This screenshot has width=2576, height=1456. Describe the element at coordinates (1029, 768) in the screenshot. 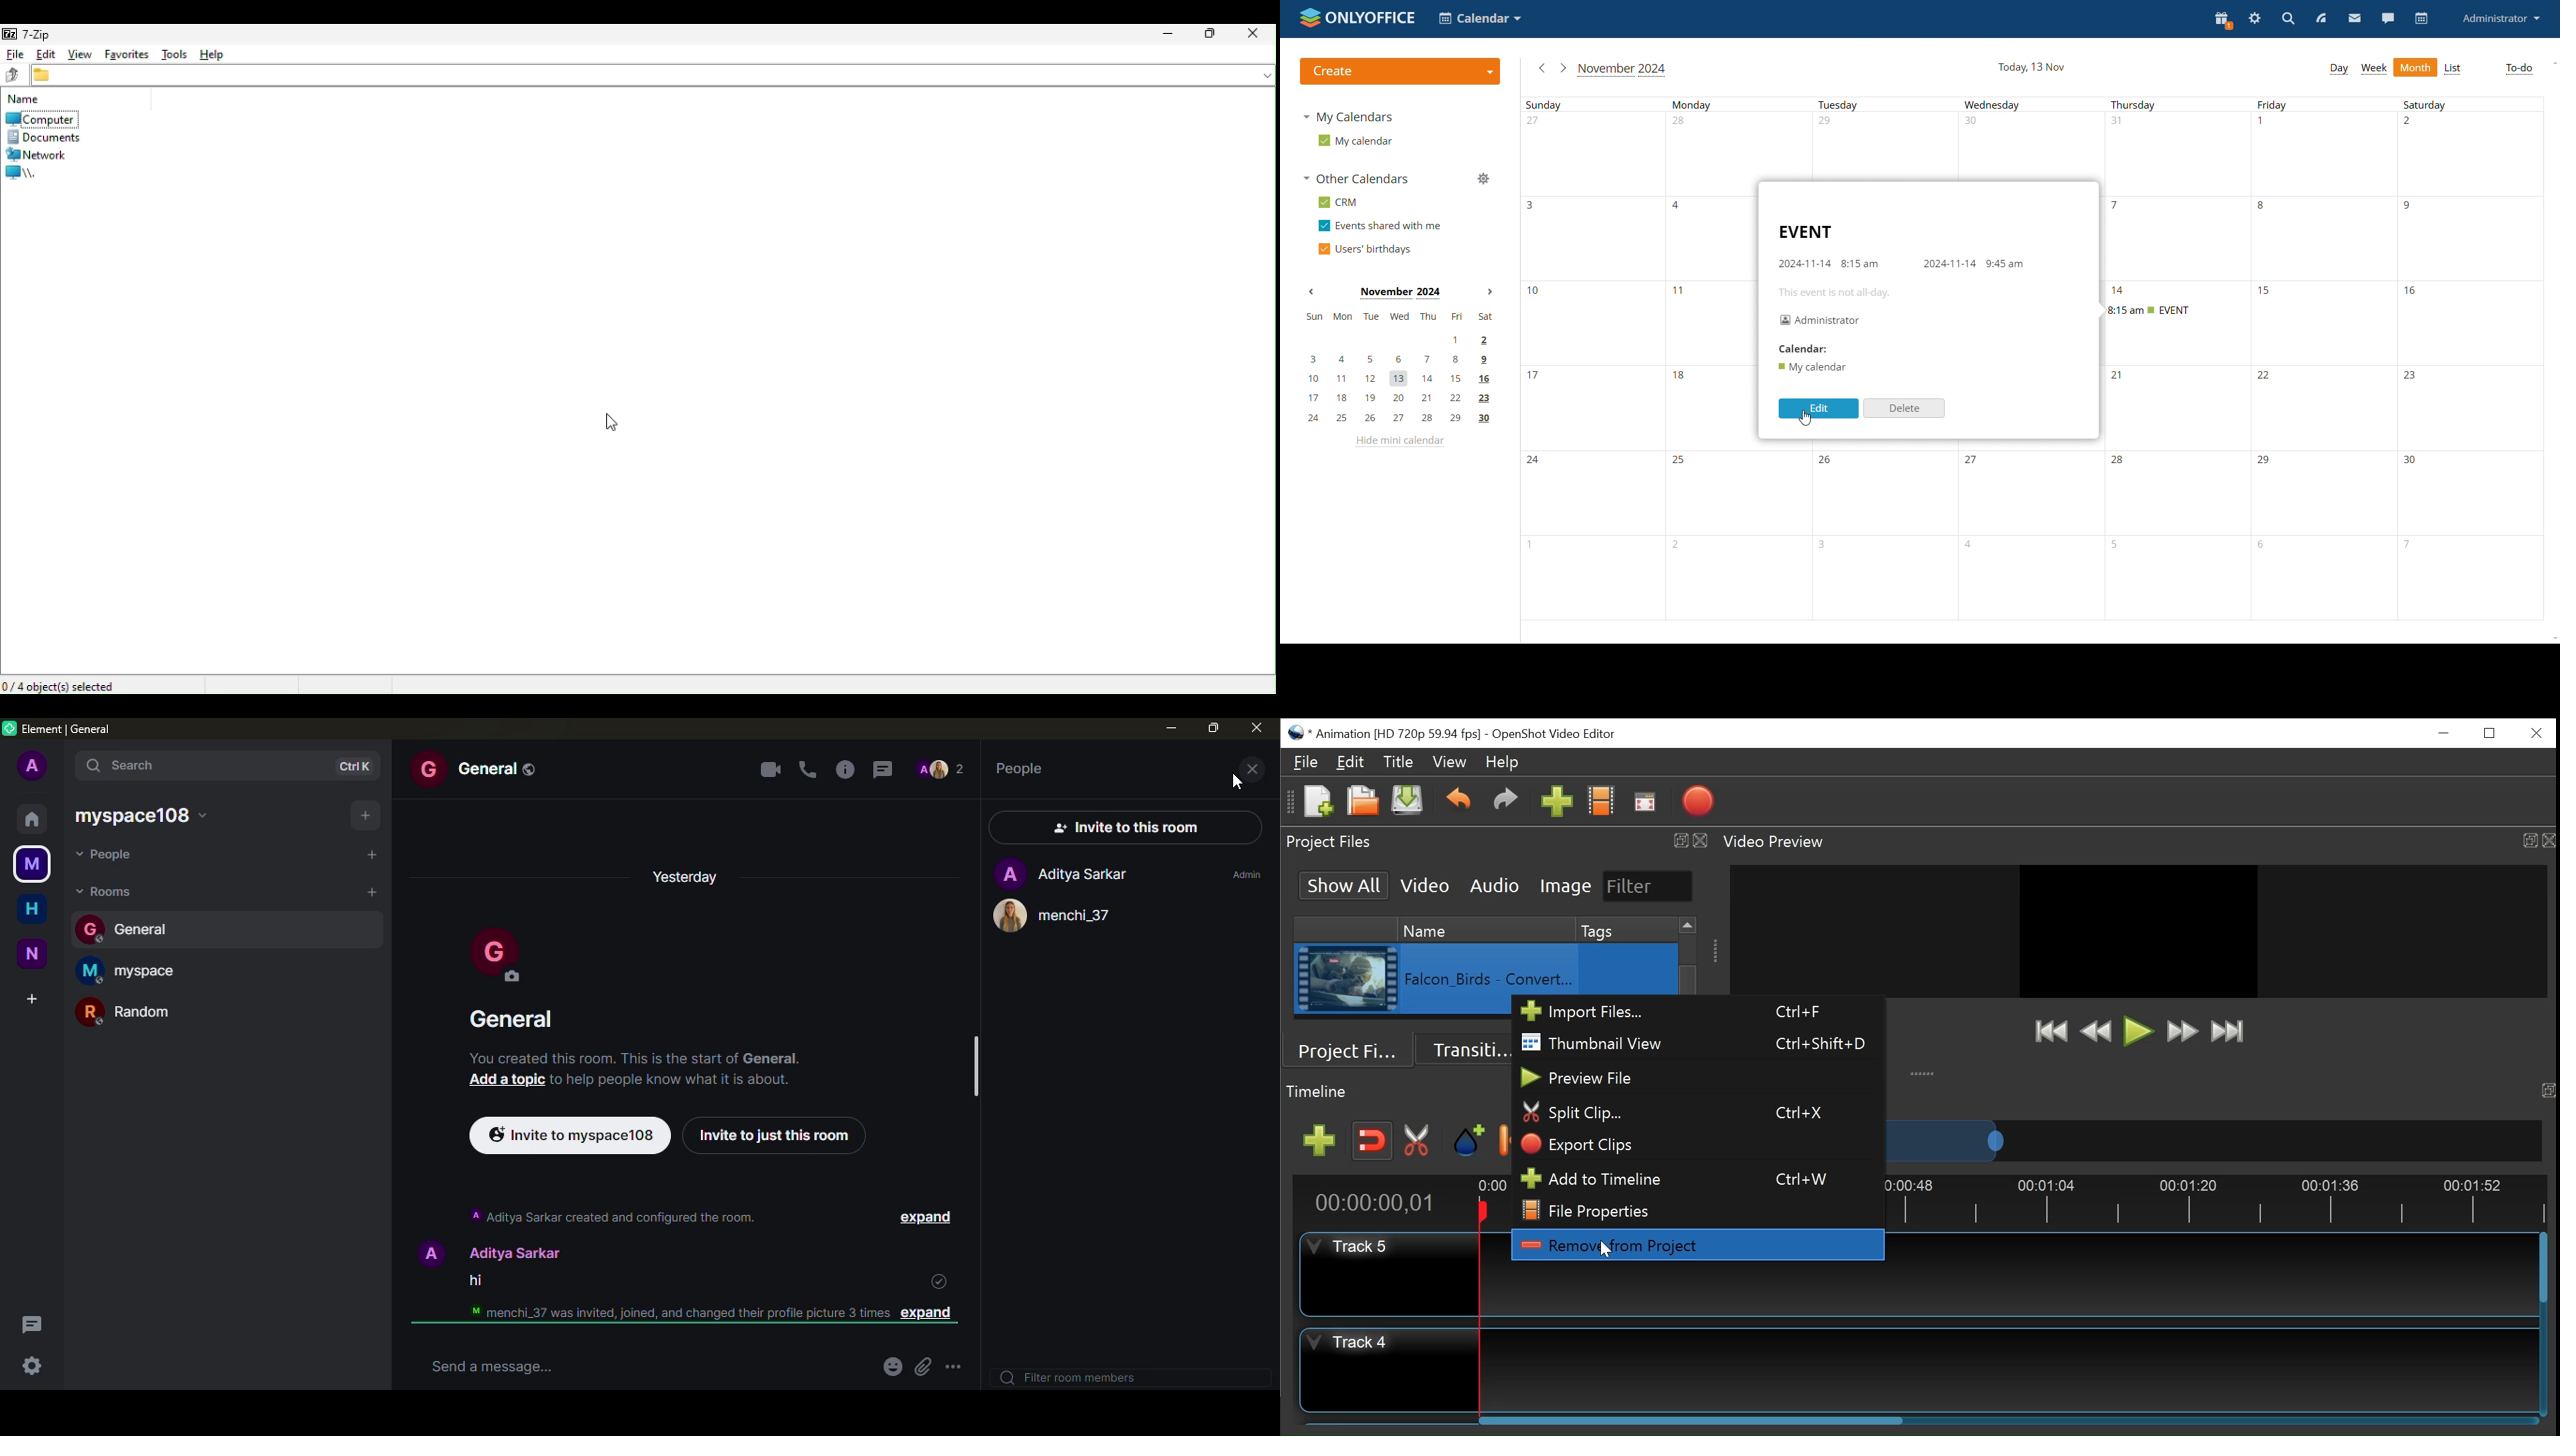

I see `people` at that location.